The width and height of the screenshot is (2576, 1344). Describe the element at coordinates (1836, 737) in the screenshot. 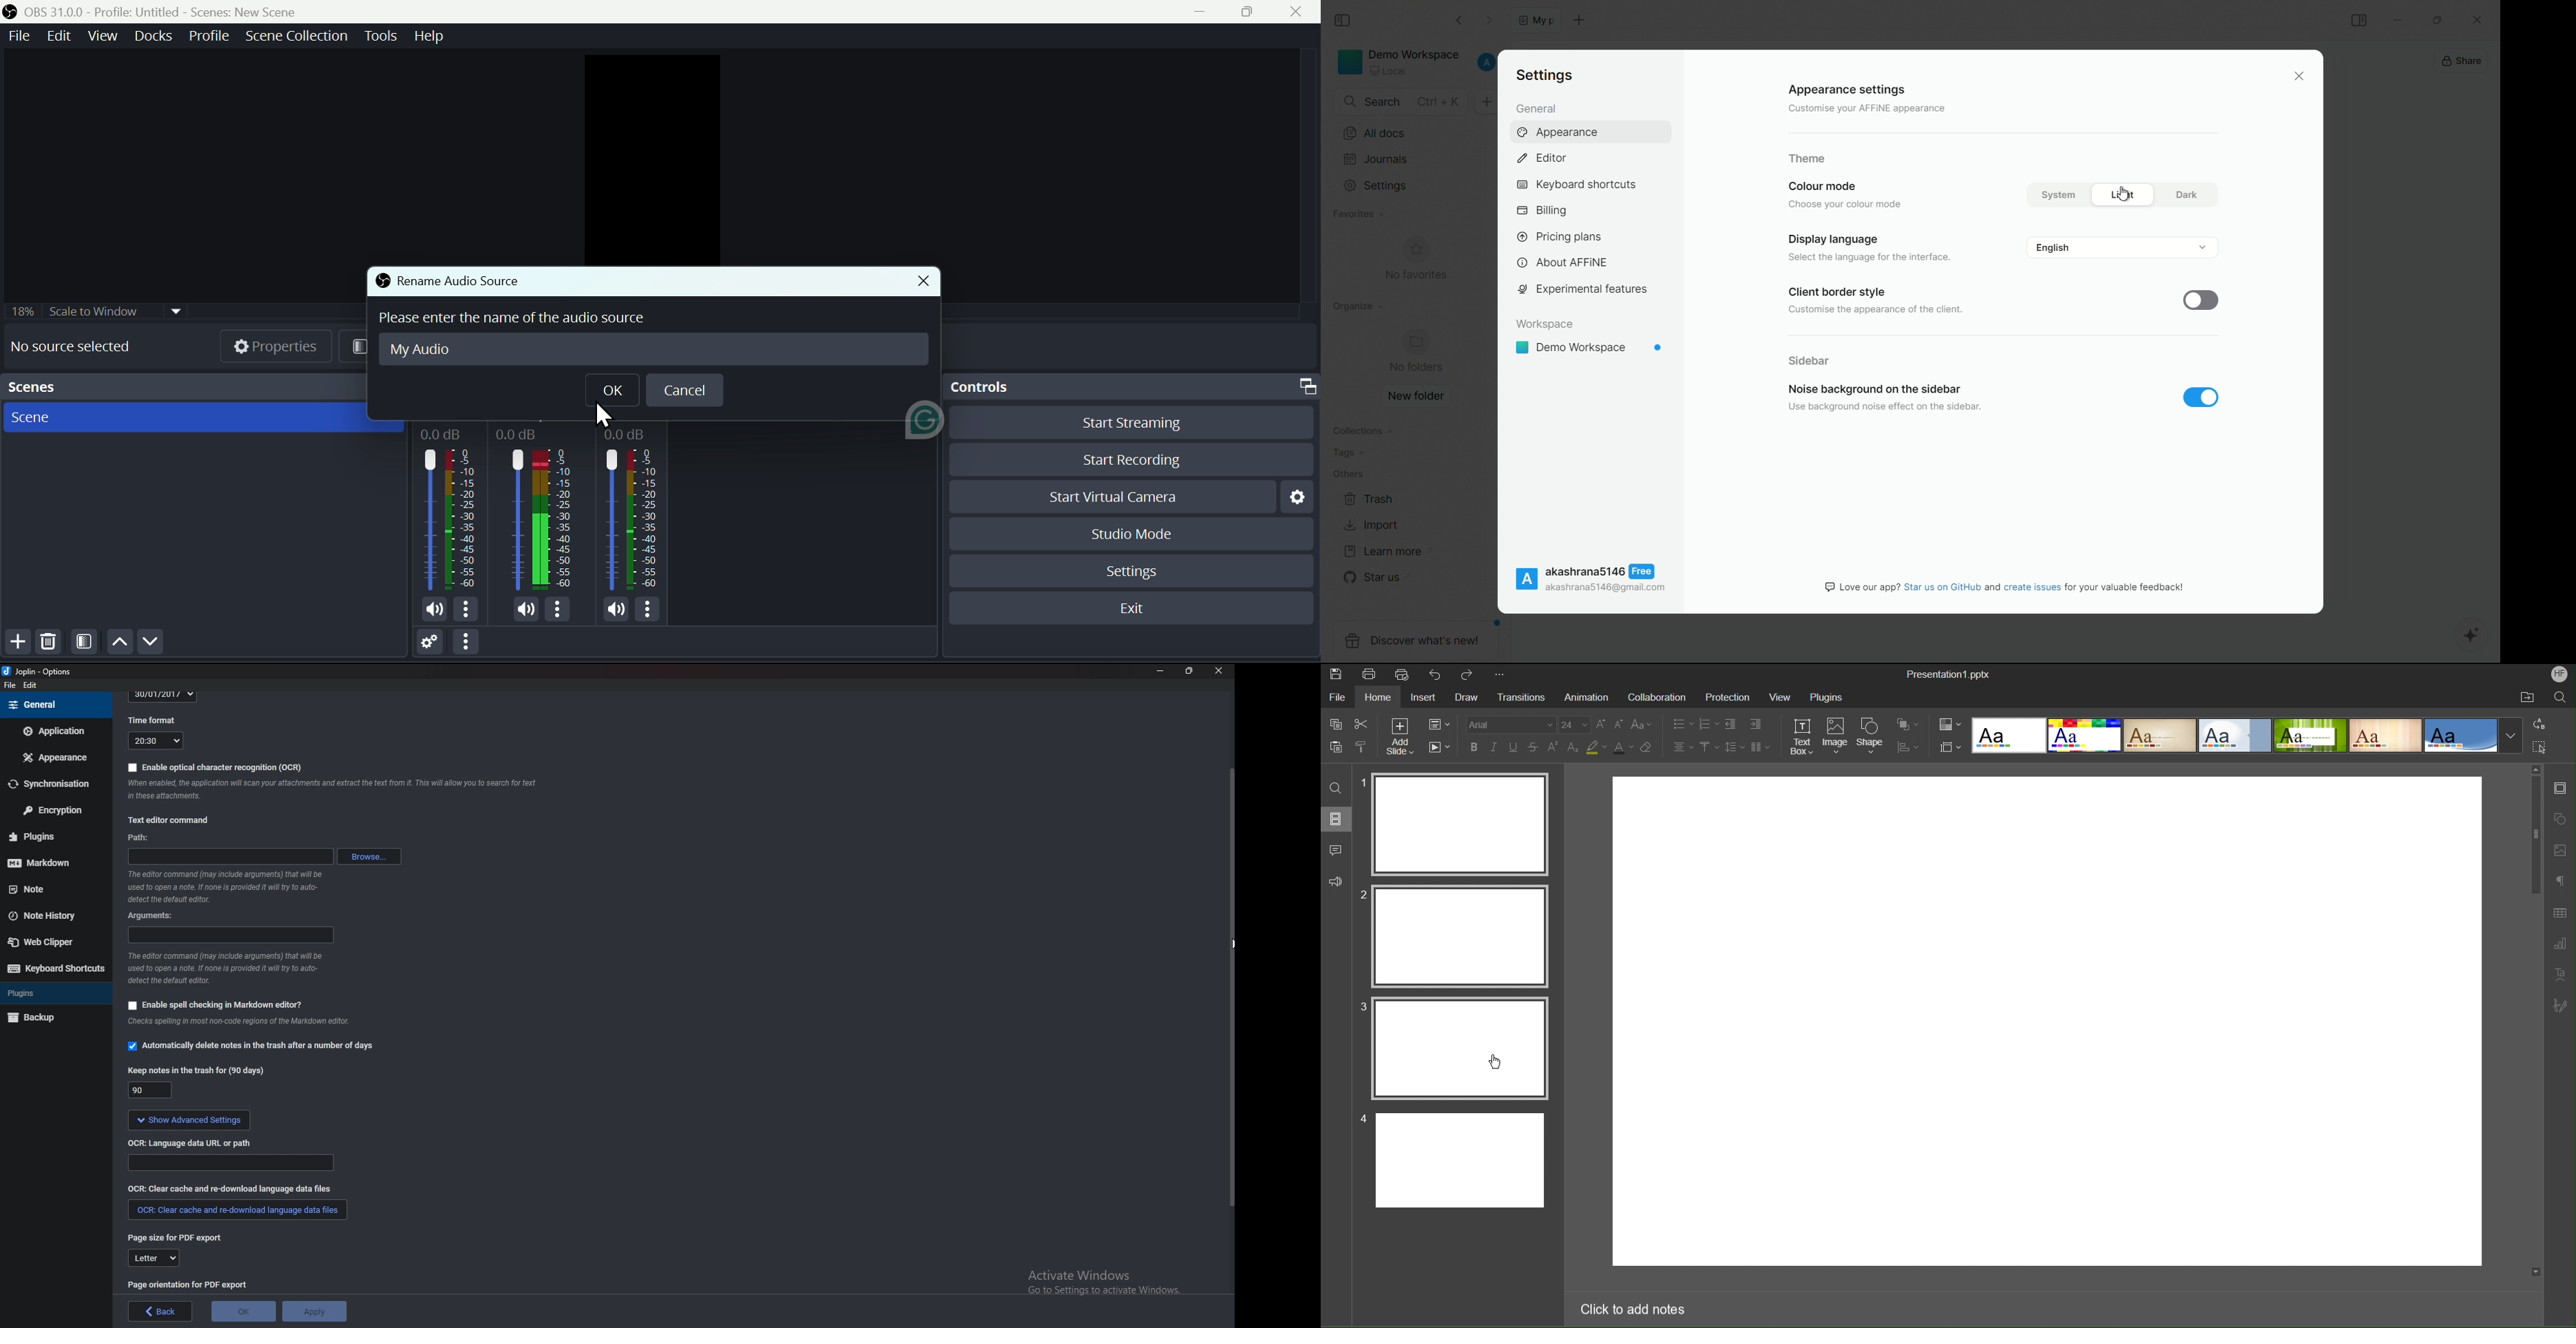

I see `Image` at that location.